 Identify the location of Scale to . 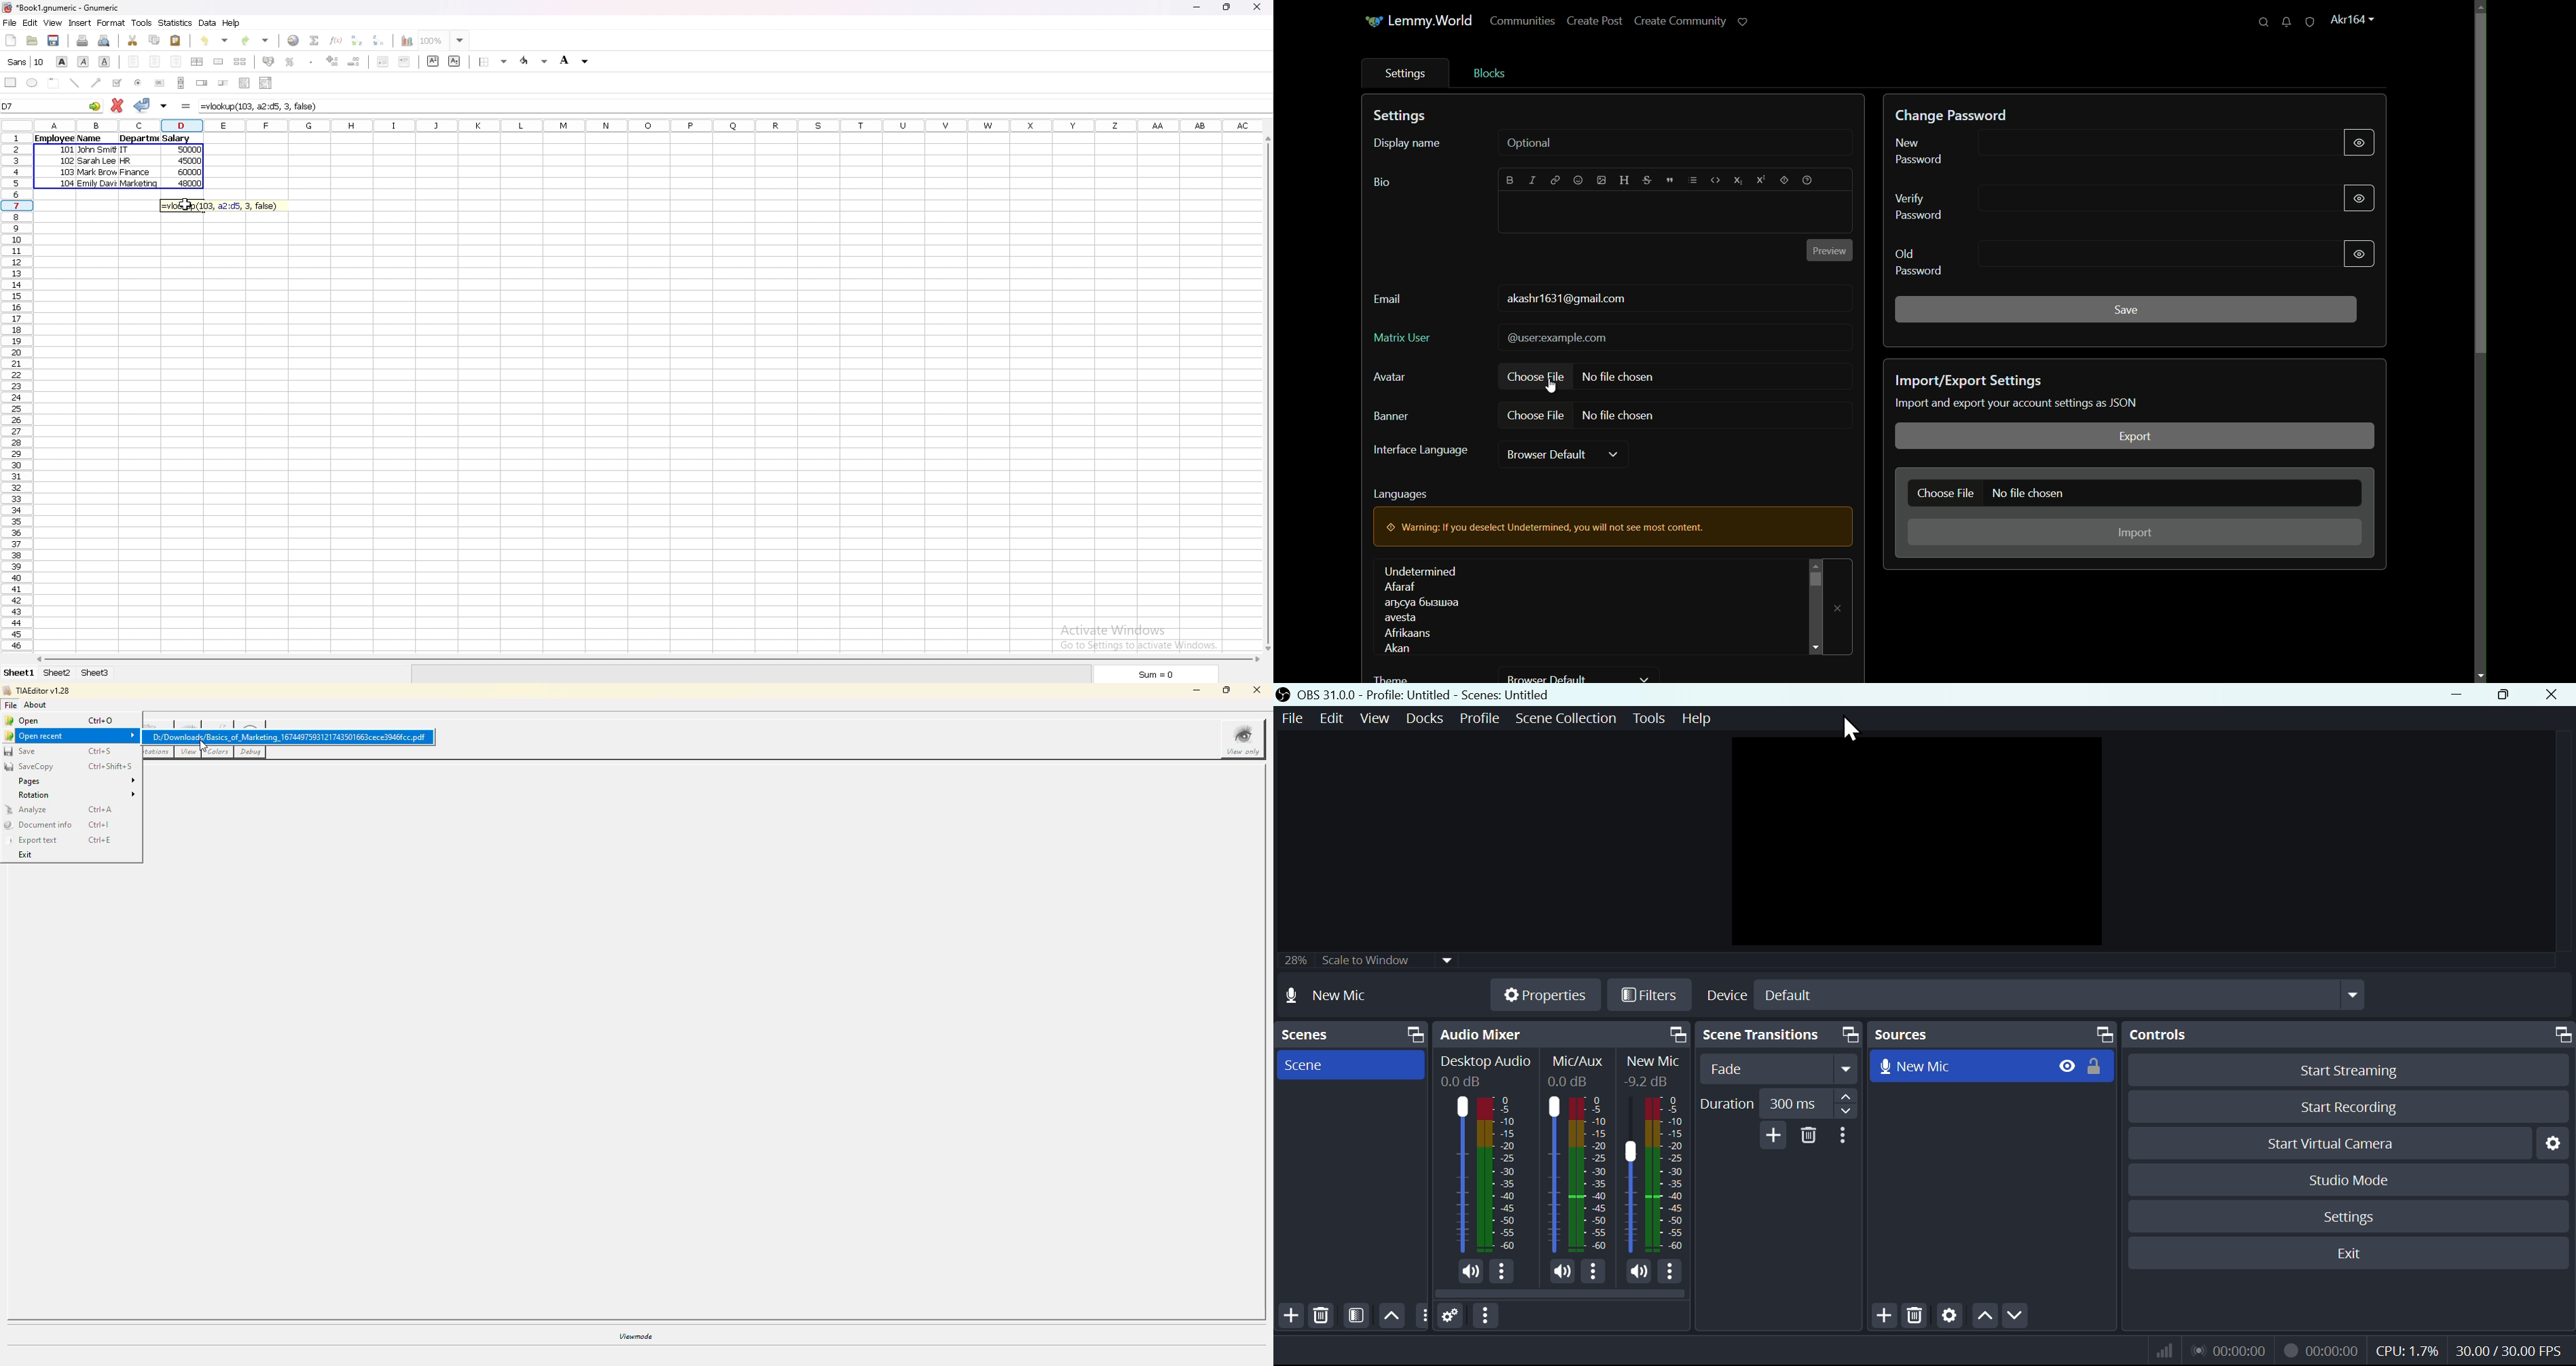
(1362, 962).